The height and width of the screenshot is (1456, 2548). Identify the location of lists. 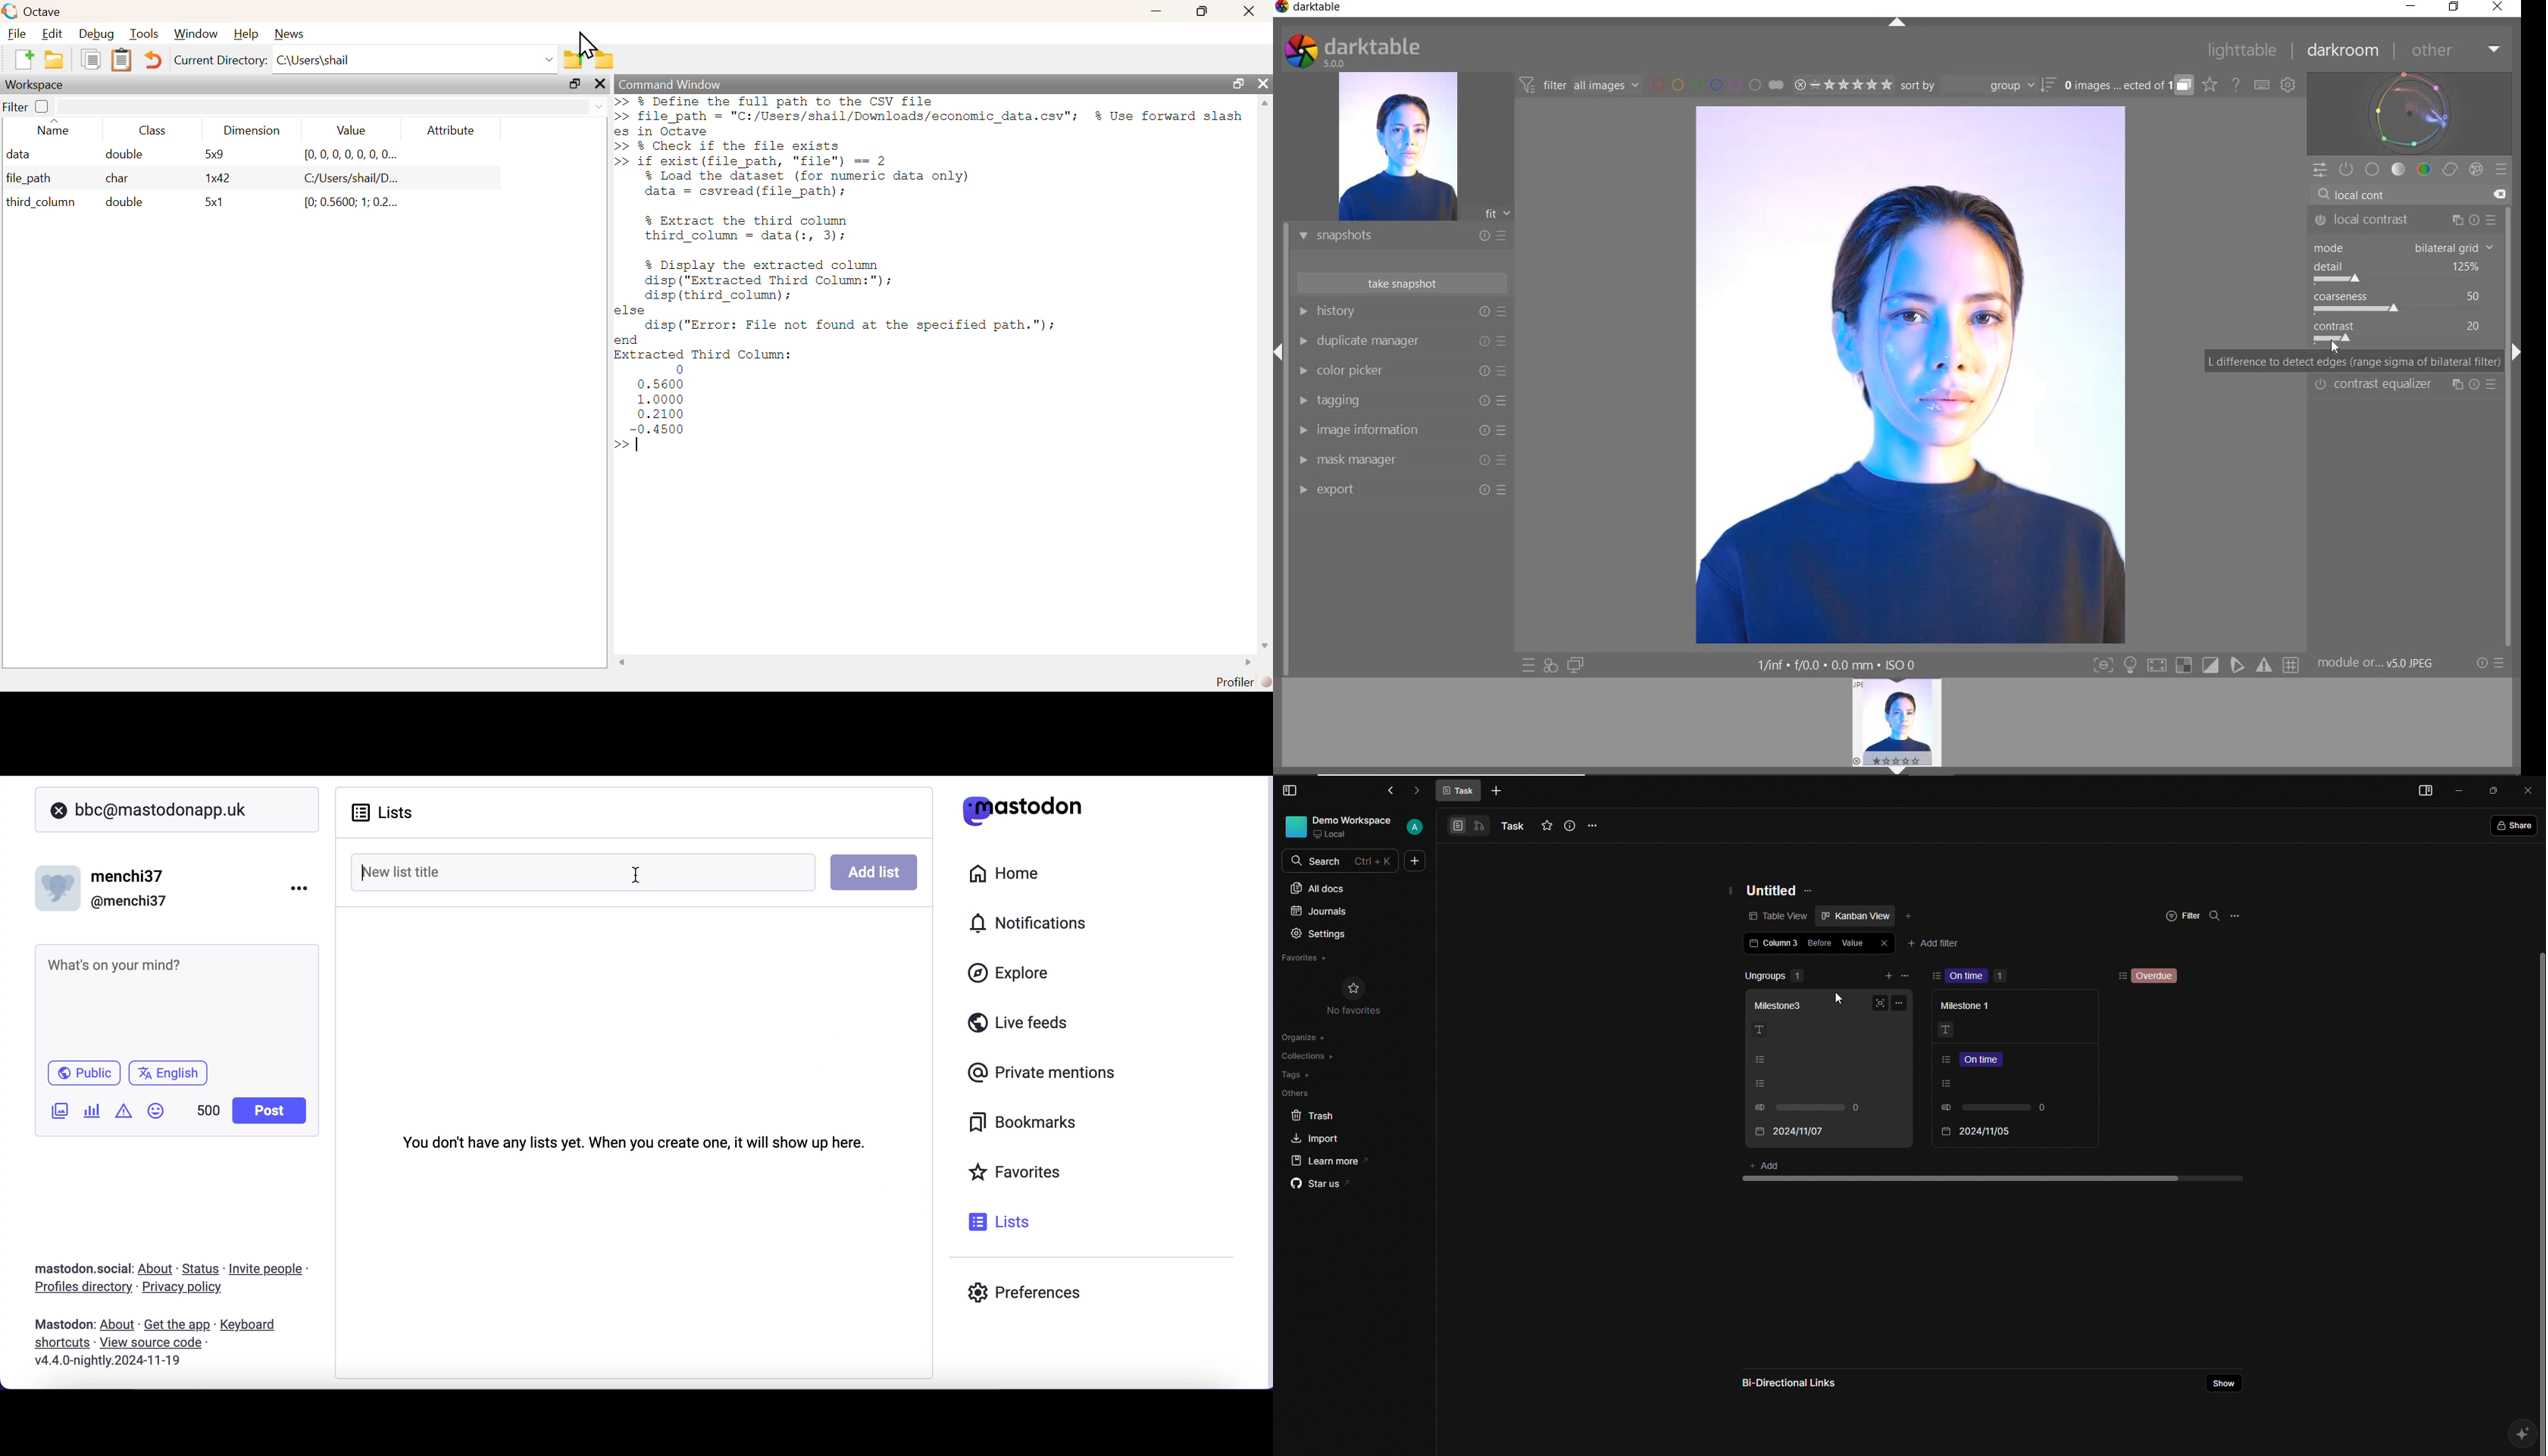
(1002, 1222).